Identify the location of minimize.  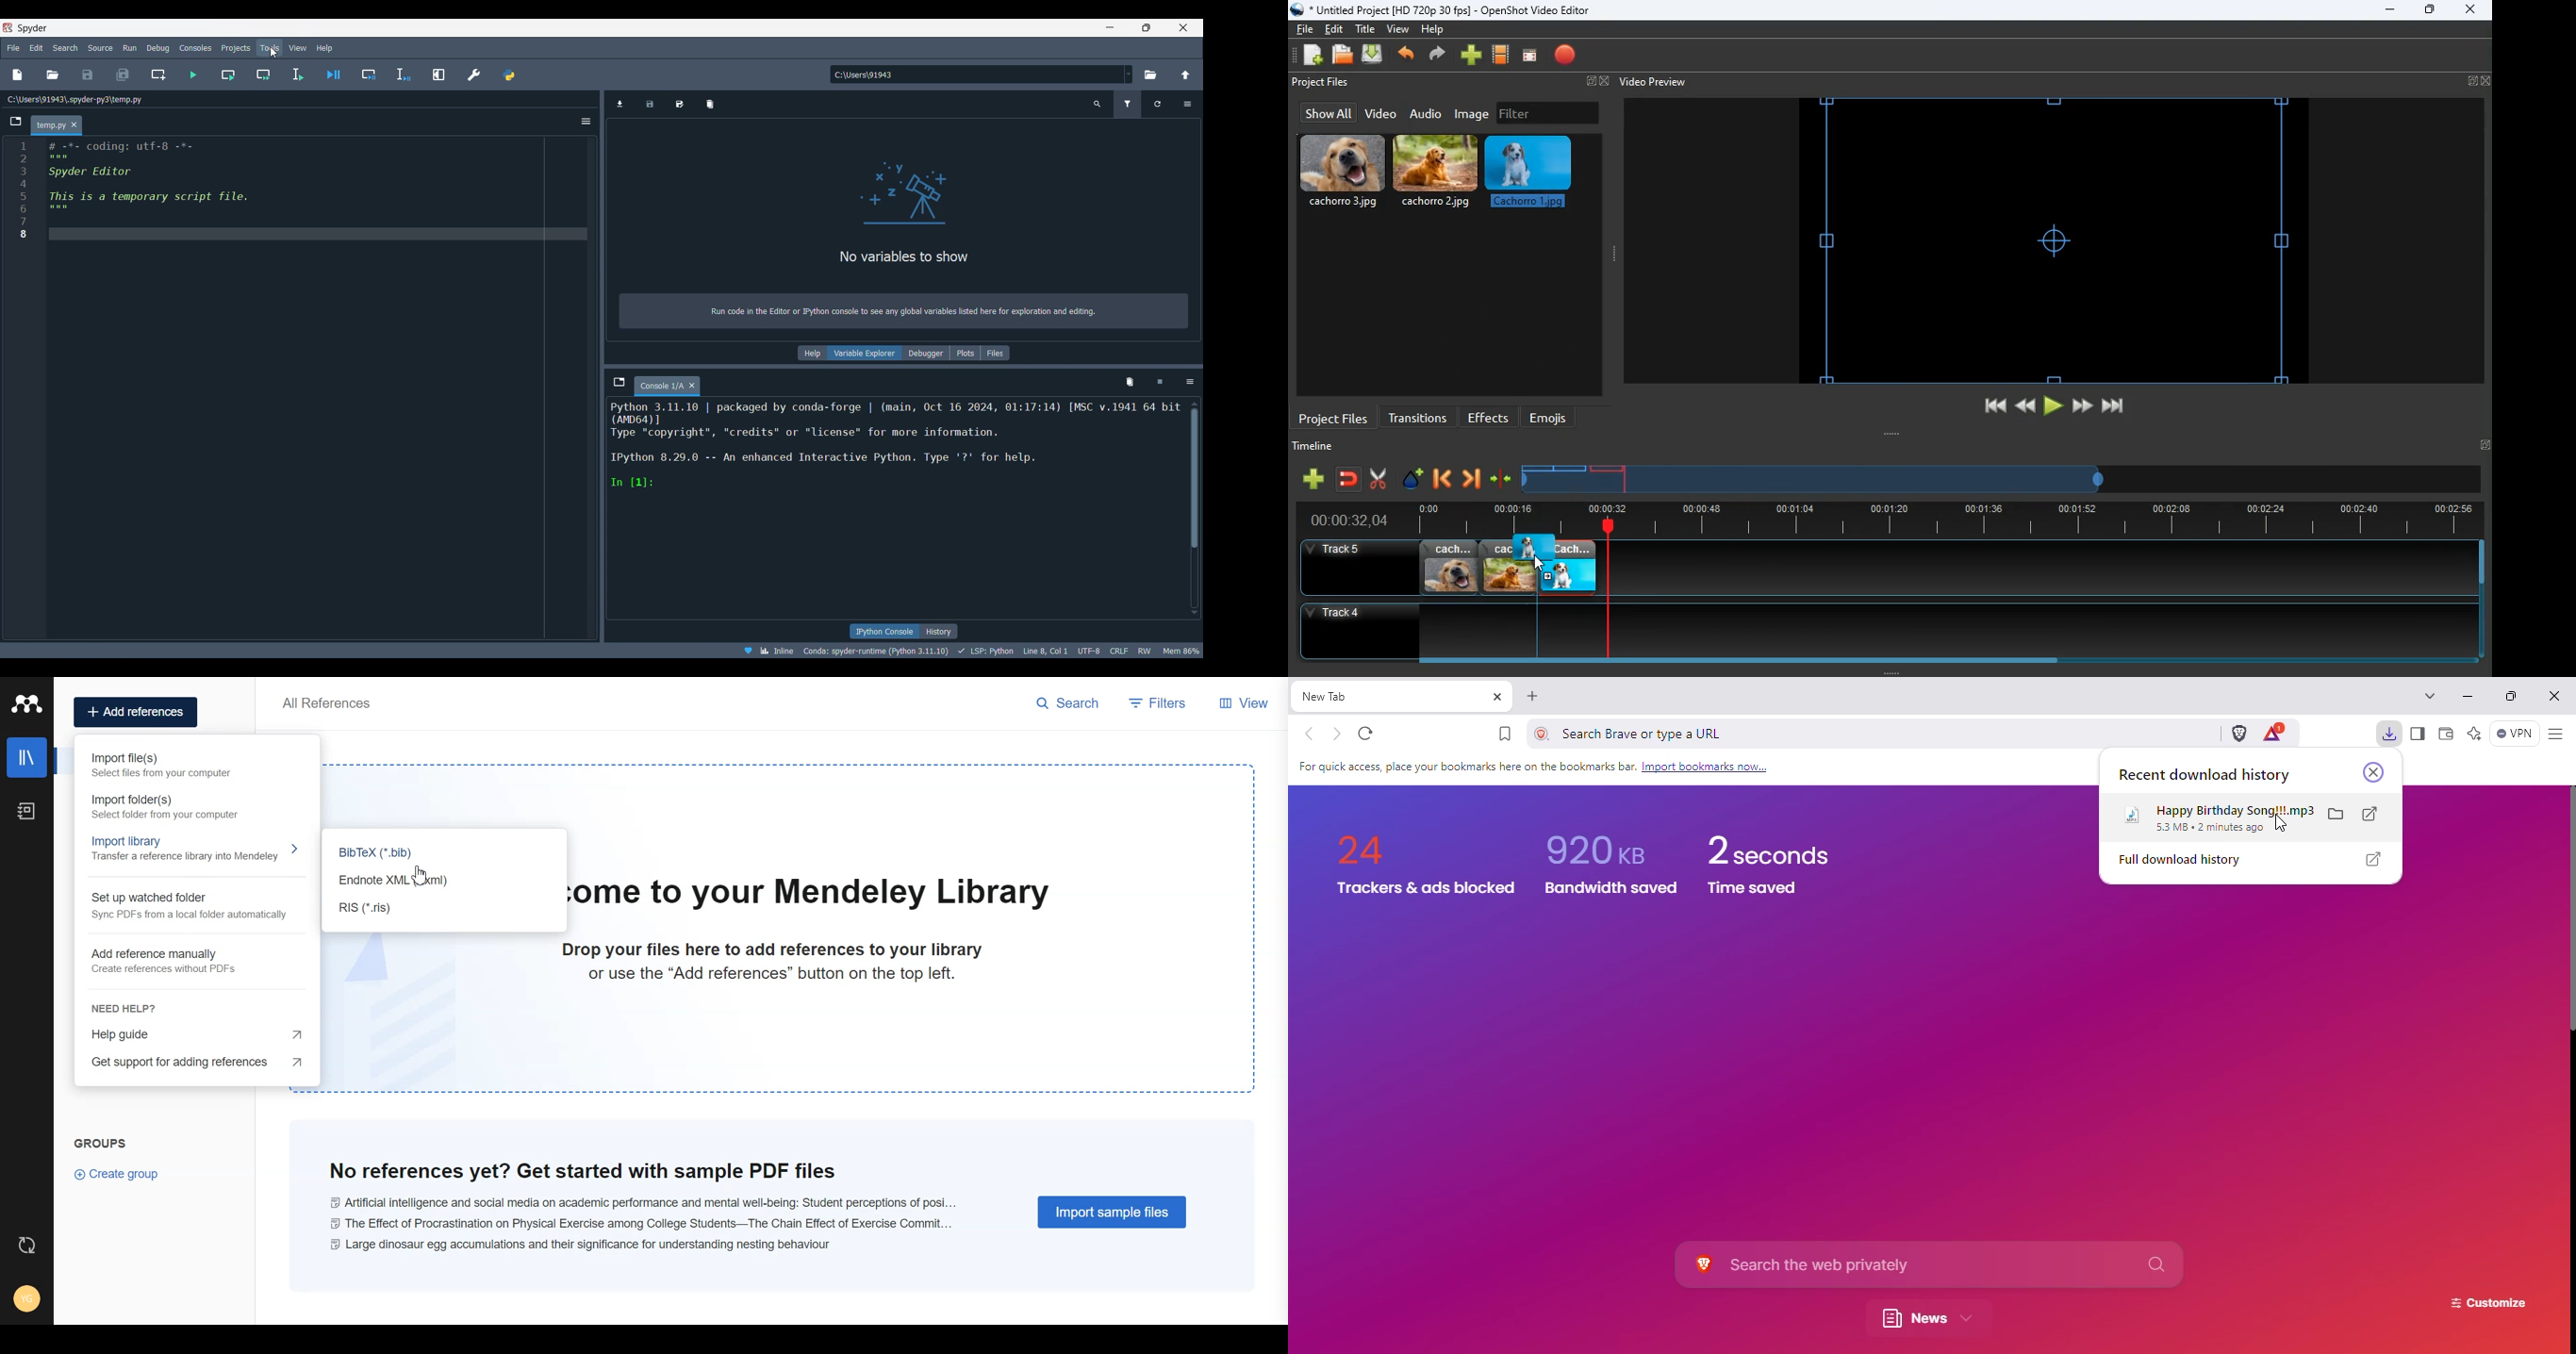
(2469, 697).